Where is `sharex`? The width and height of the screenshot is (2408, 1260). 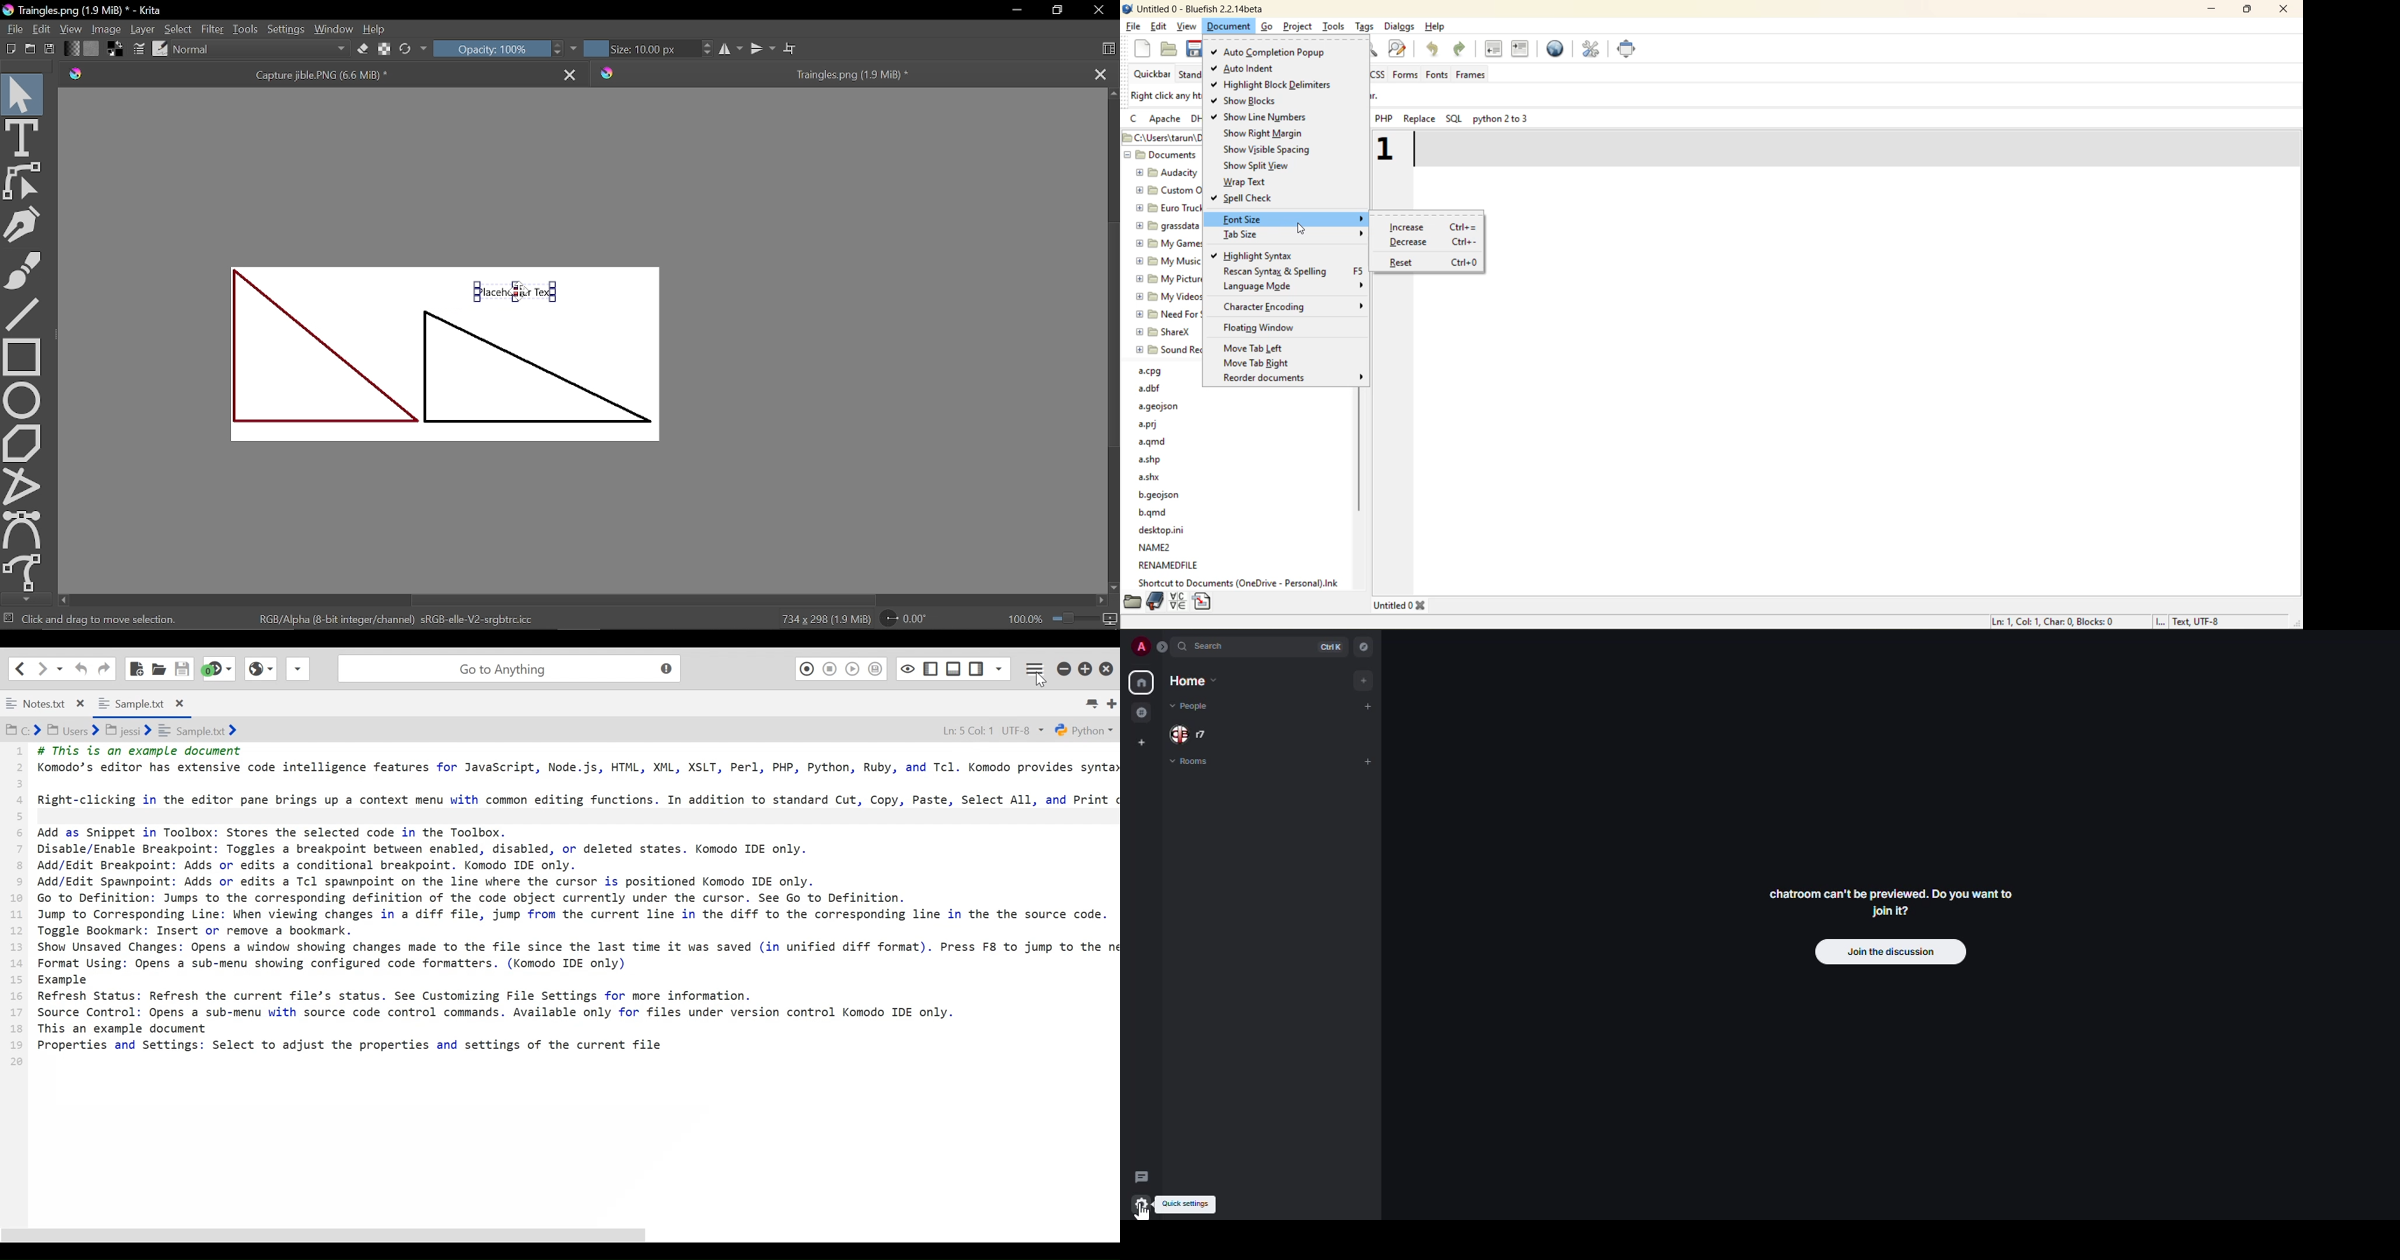 sharex is located at coordinates (1164, 332).